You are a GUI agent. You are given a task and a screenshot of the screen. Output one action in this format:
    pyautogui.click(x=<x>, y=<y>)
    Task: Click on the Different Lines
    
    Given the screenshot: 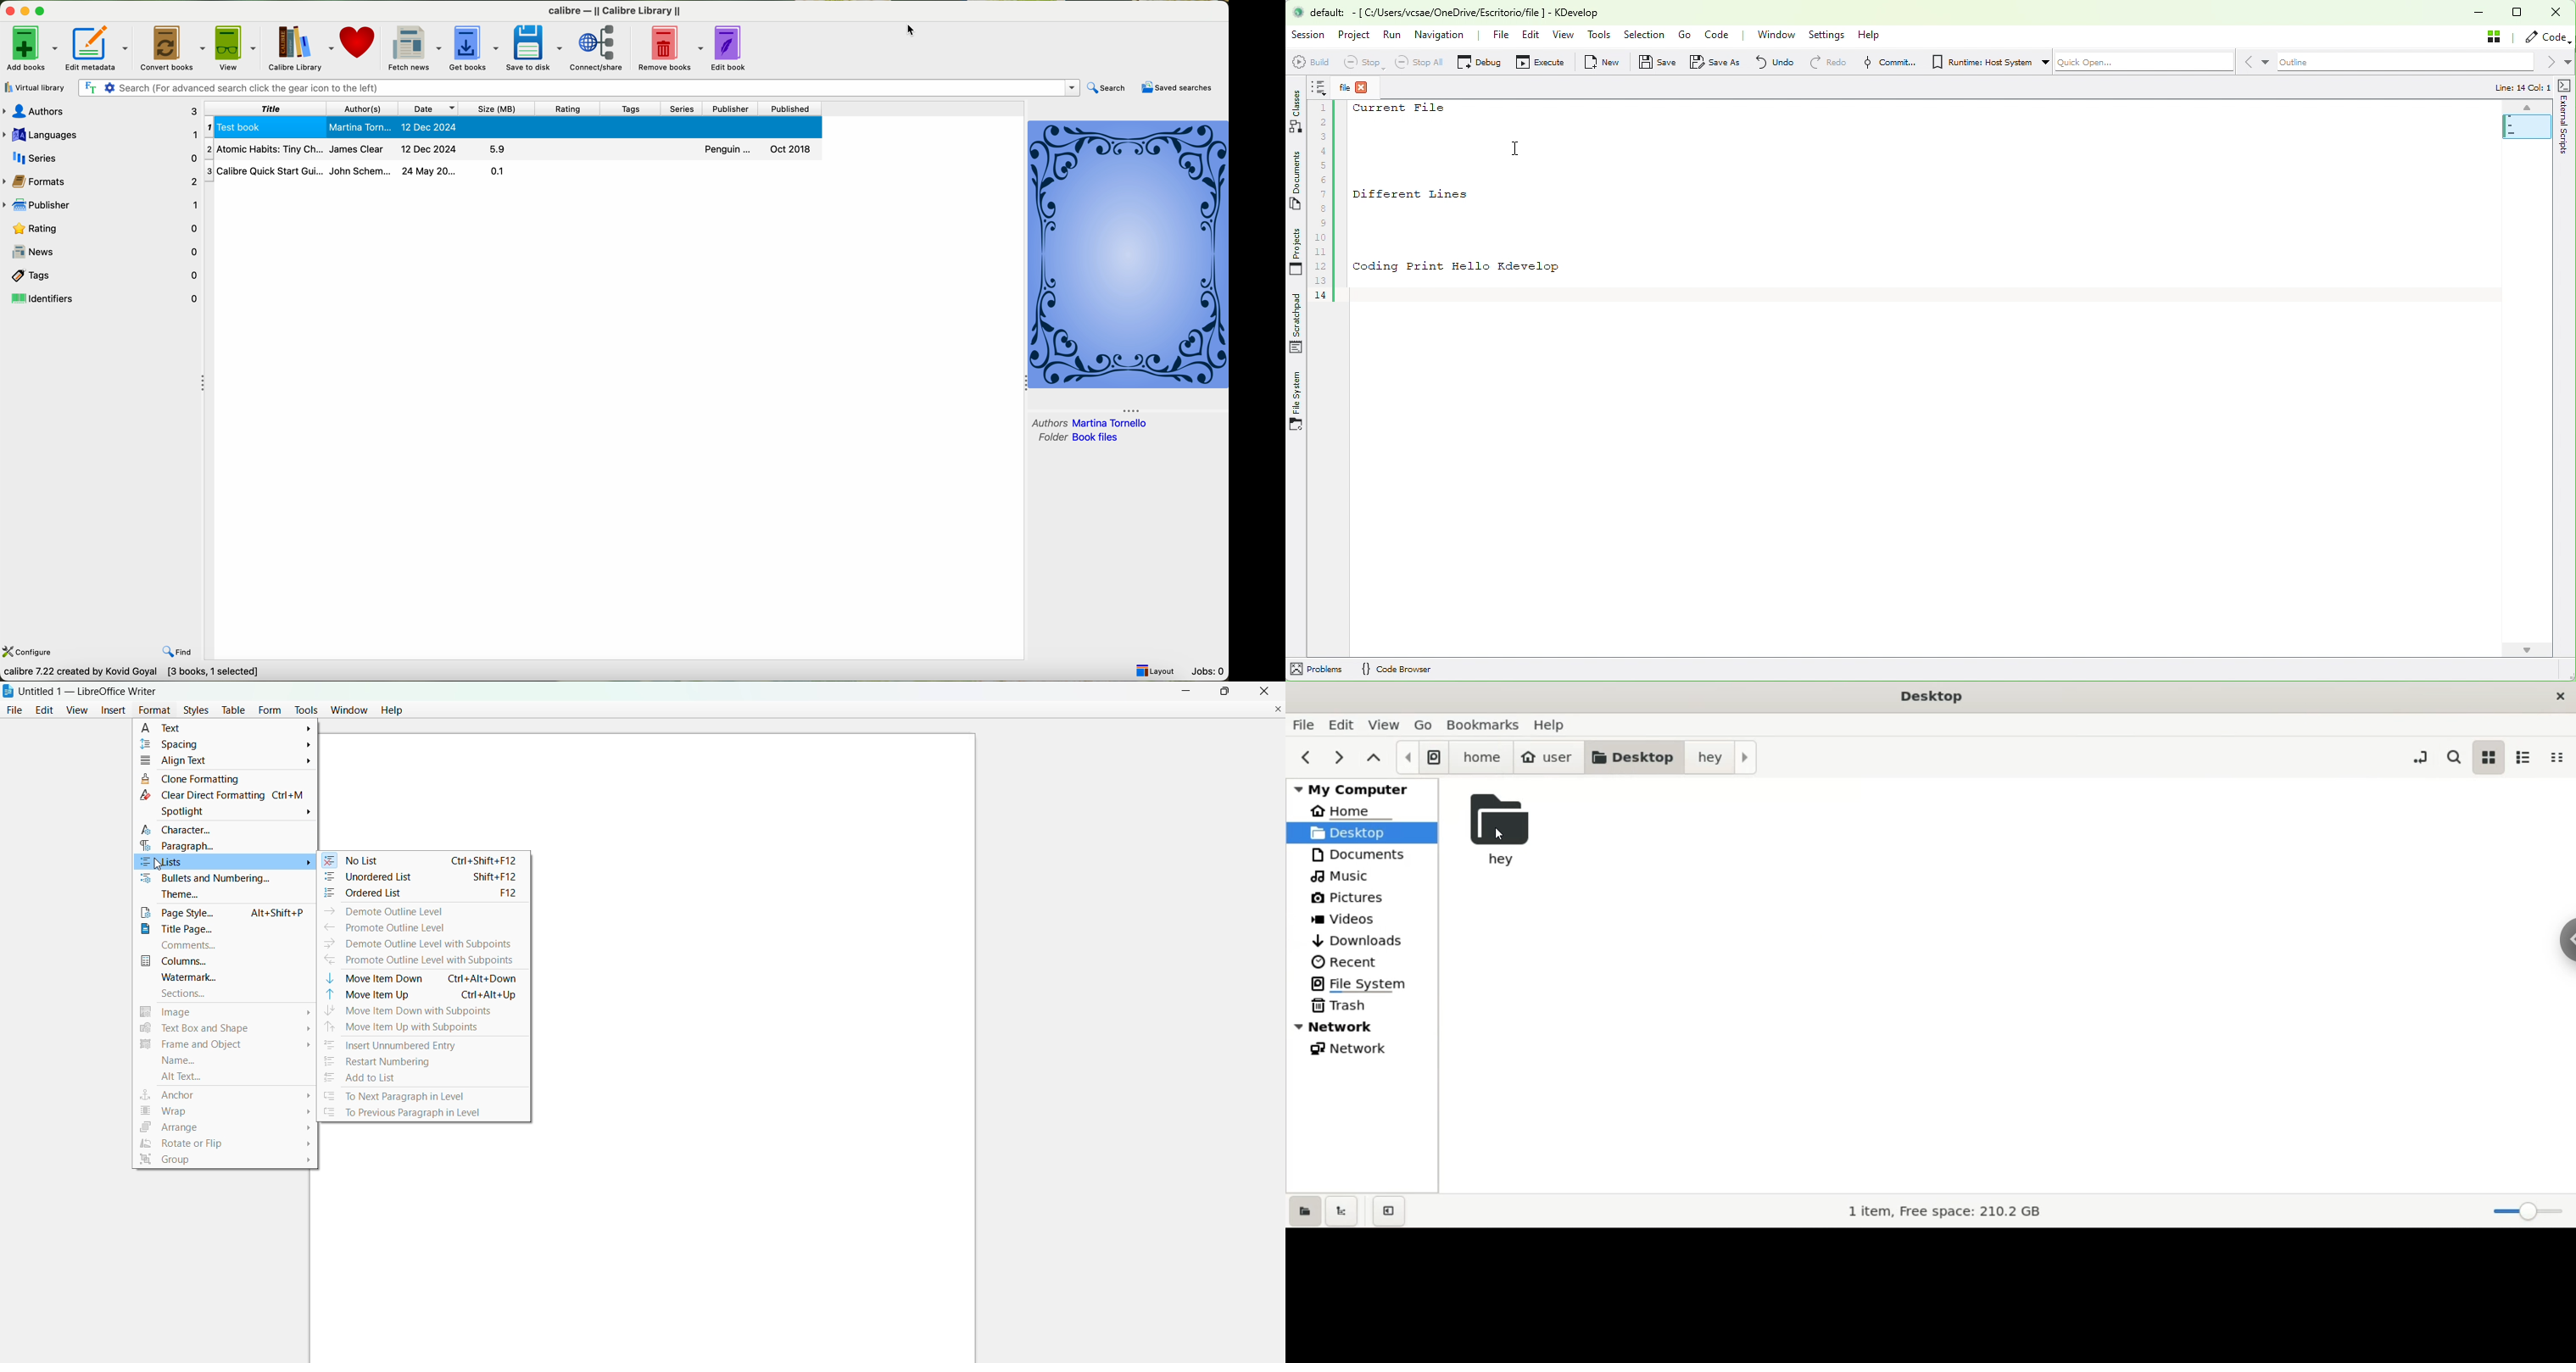 What is the action you would take?
    pyautogui.click(x=1409, y=195)
    